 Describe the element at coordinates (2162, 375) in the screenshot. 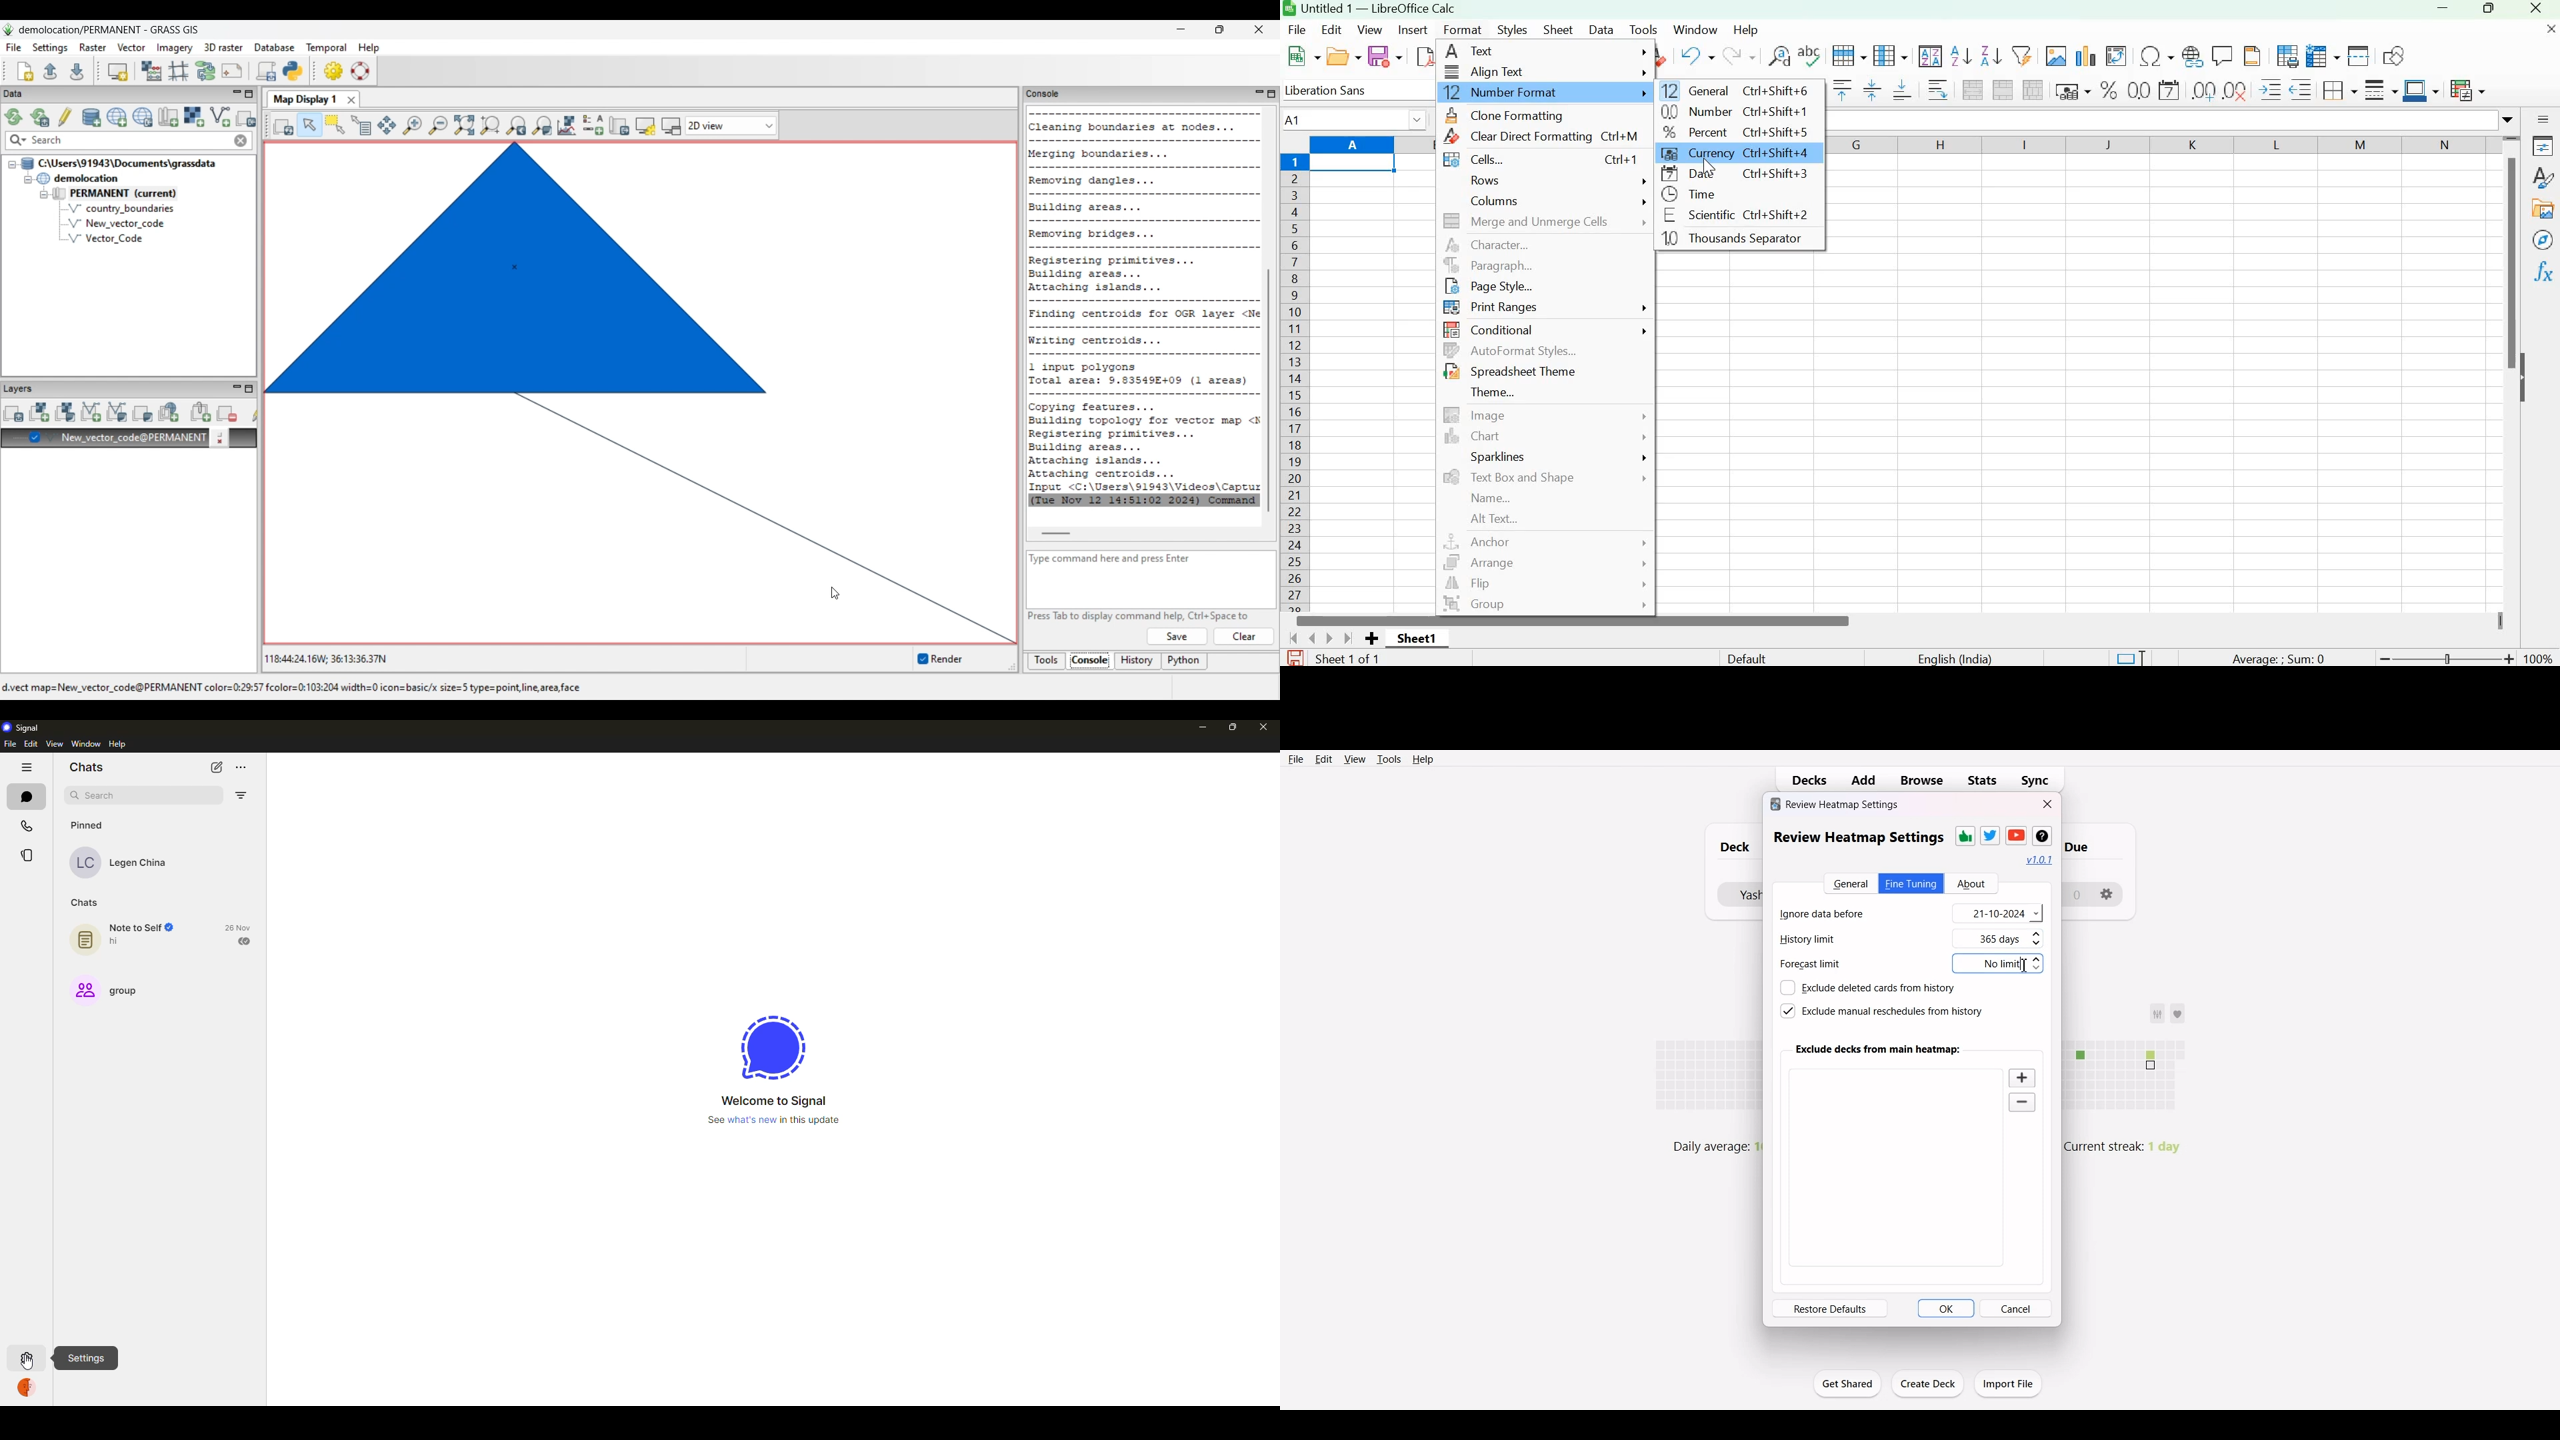

I see `workspace` at that location.